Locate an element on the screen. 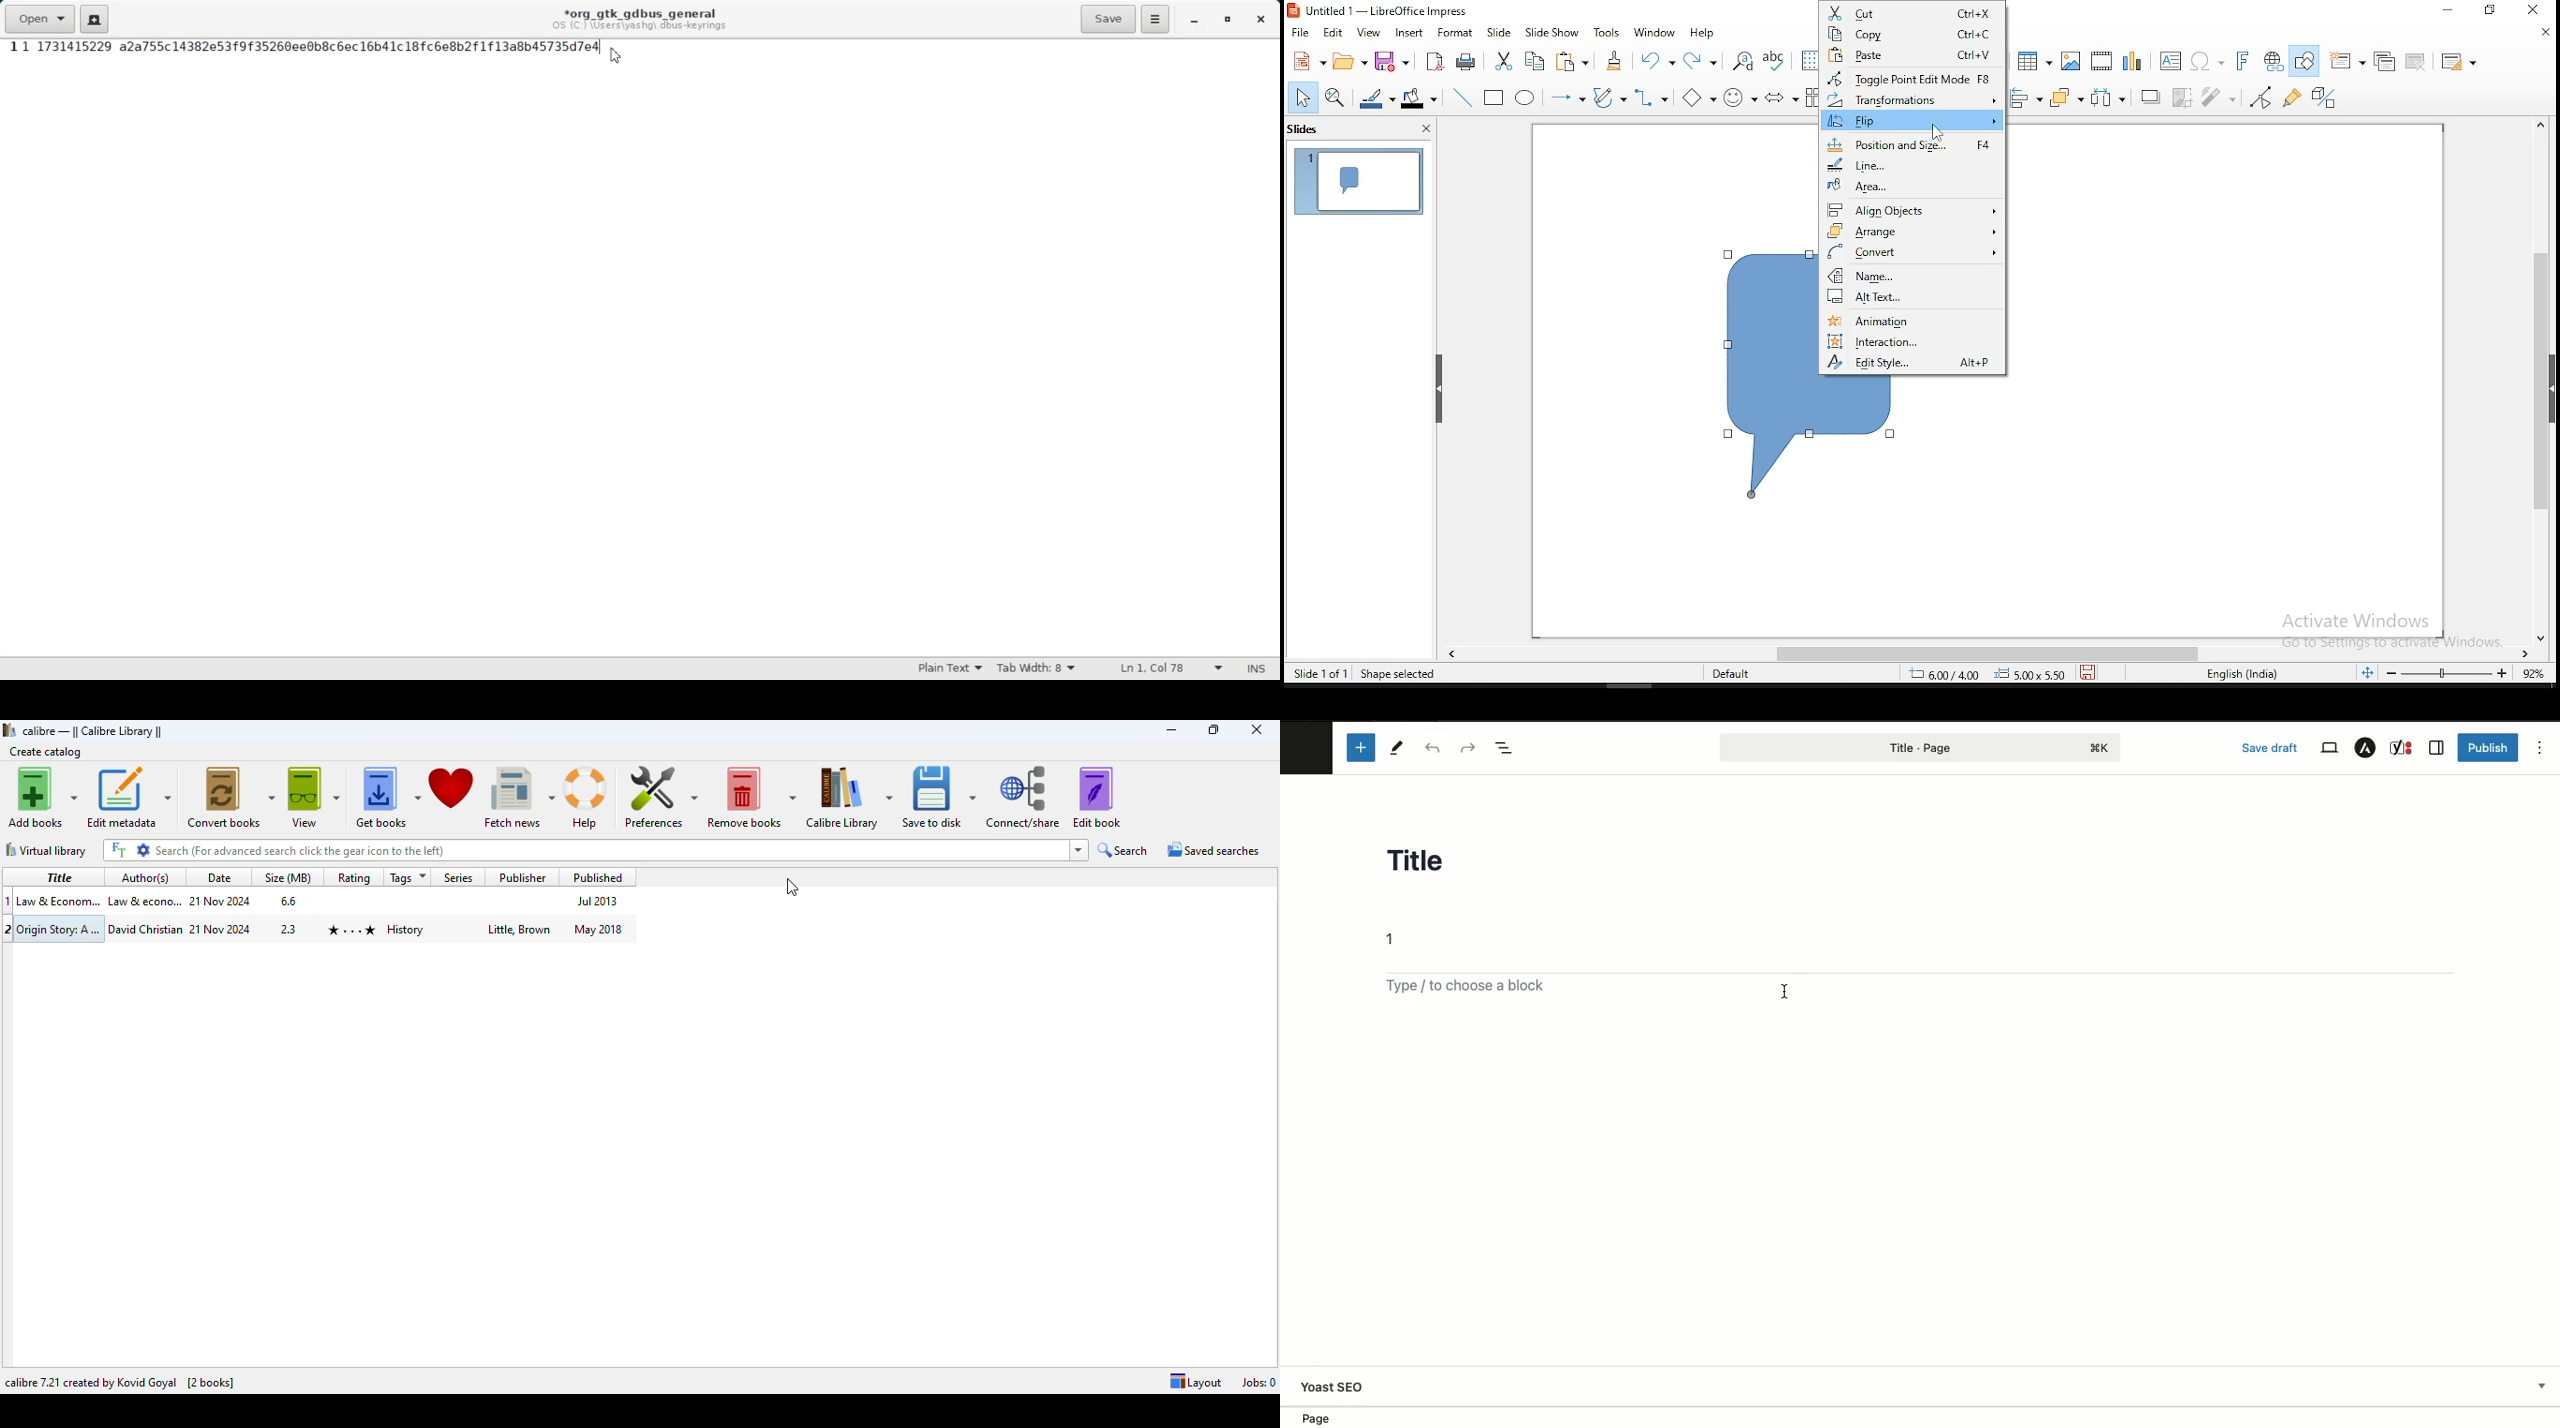 Image resolution: width=2576 pixels, height=1428 pixels. minimize is located at coordinates (1169, 730).